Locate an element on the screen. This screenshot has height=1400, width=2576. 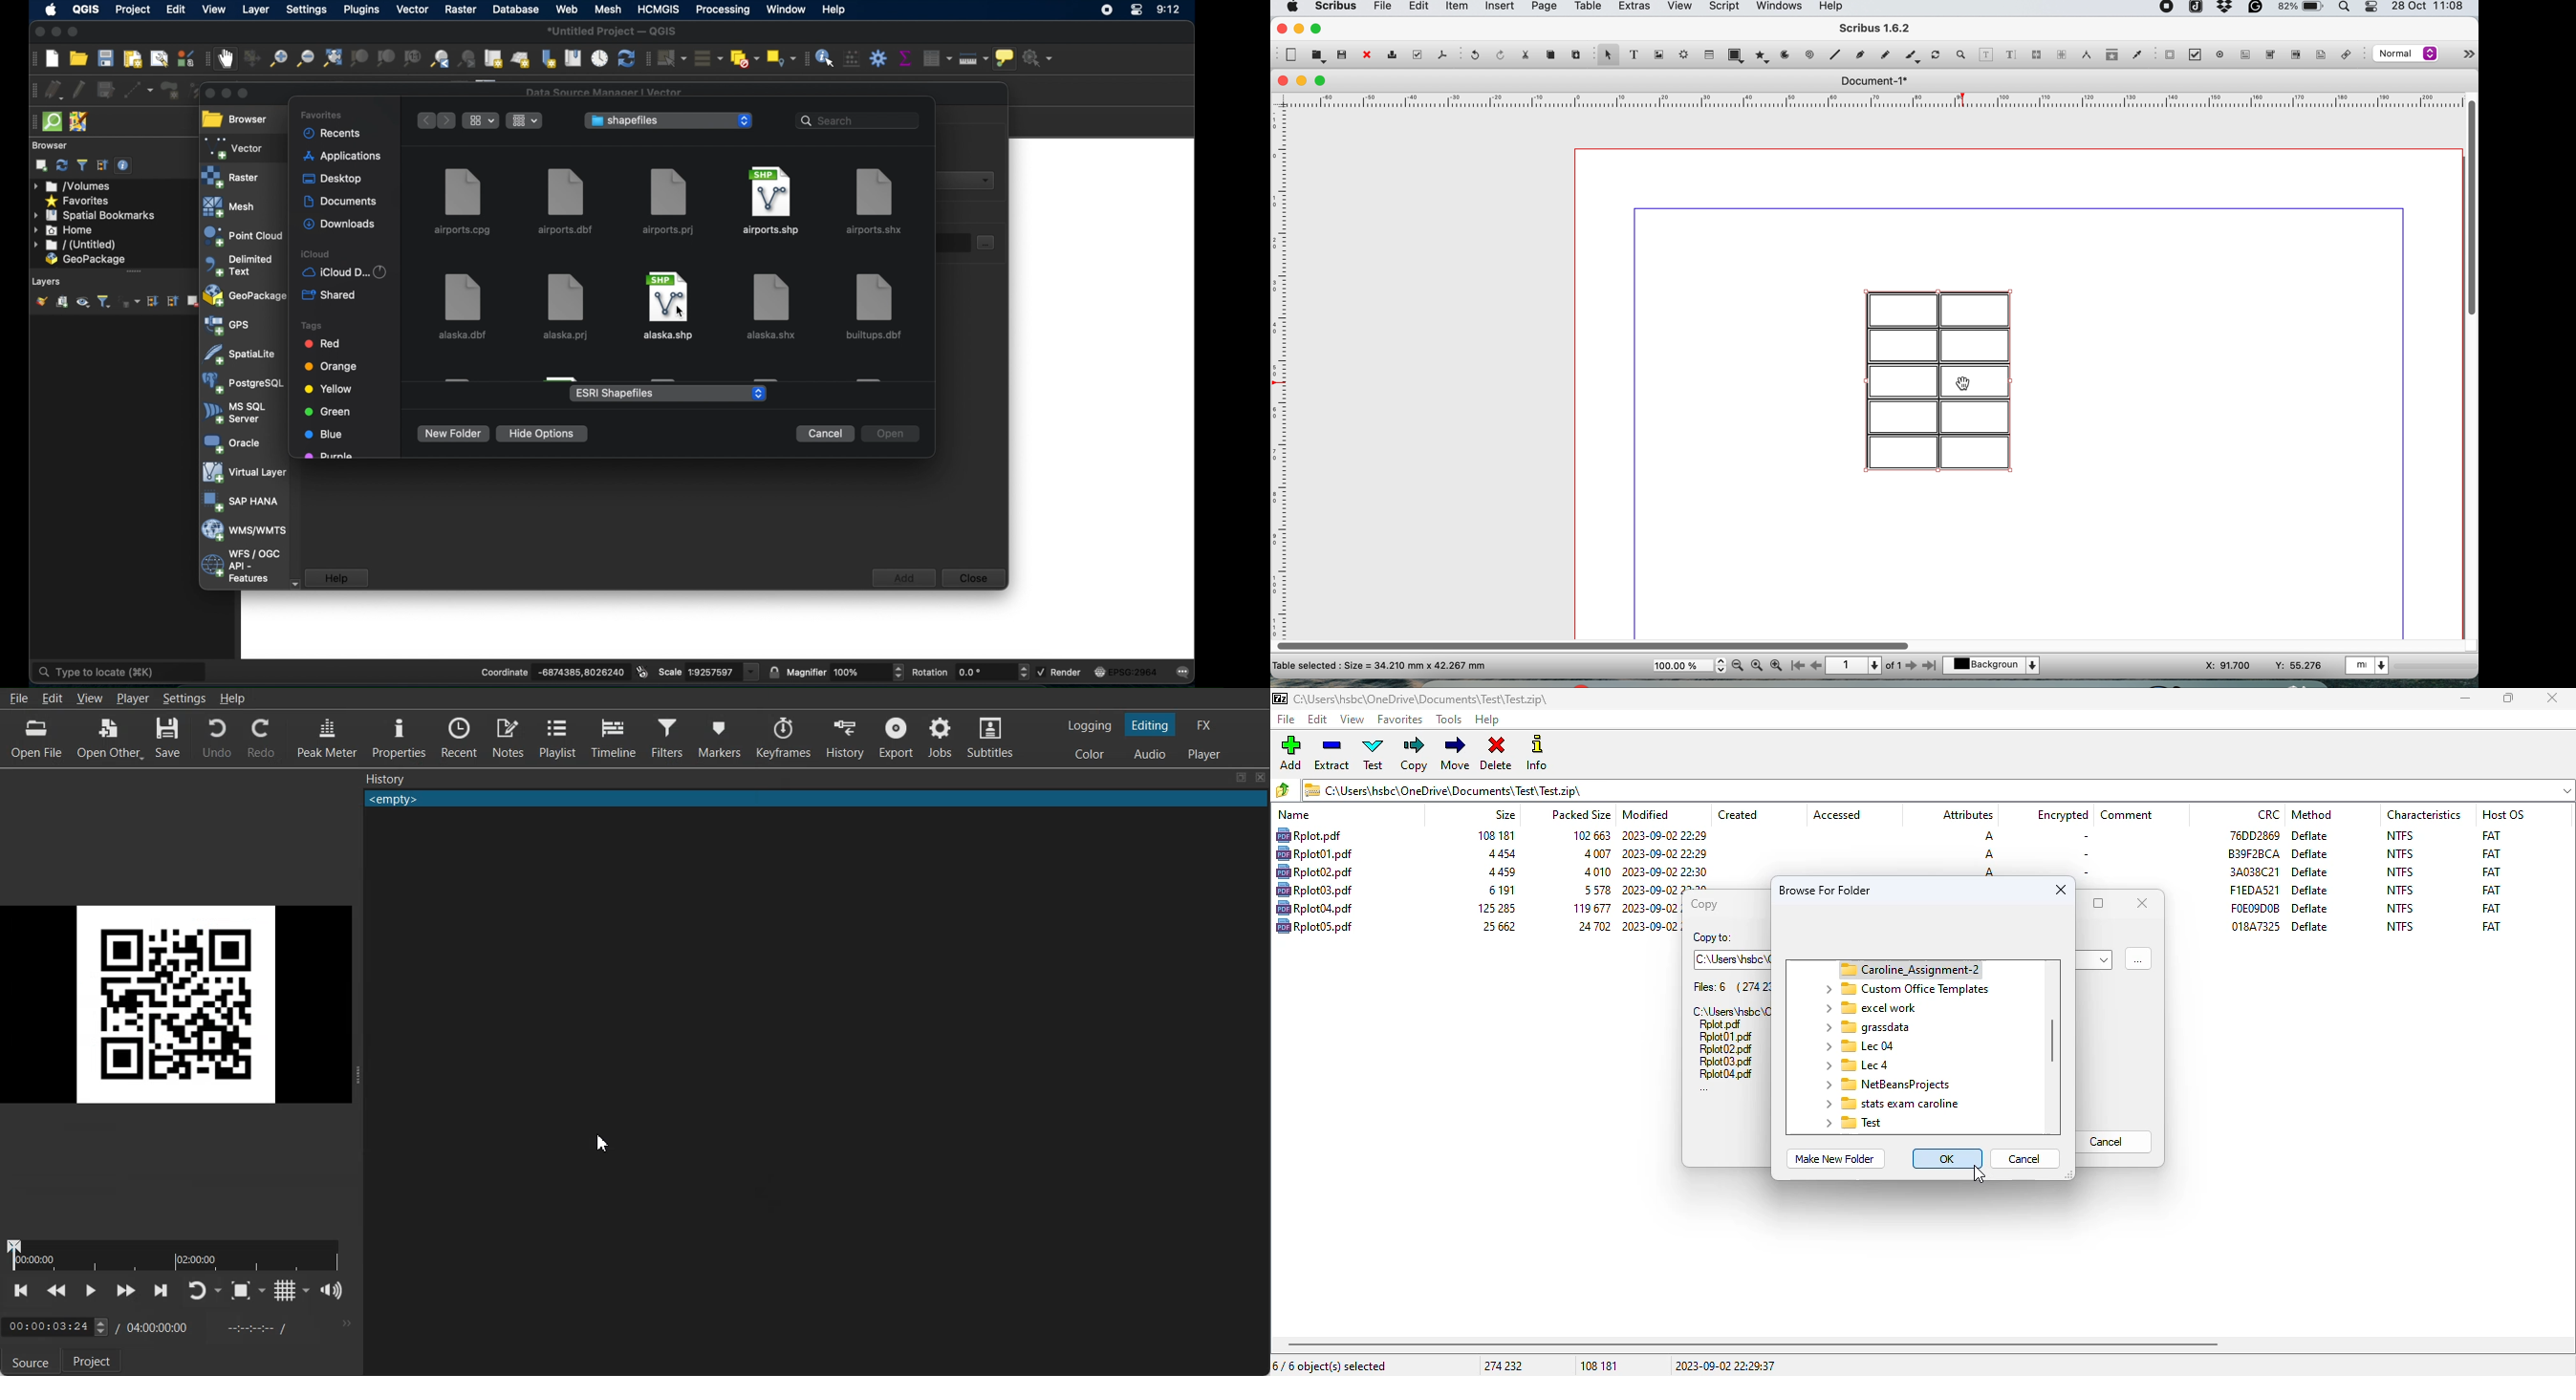
unlink text frames is located at coordinates (2061, 57).